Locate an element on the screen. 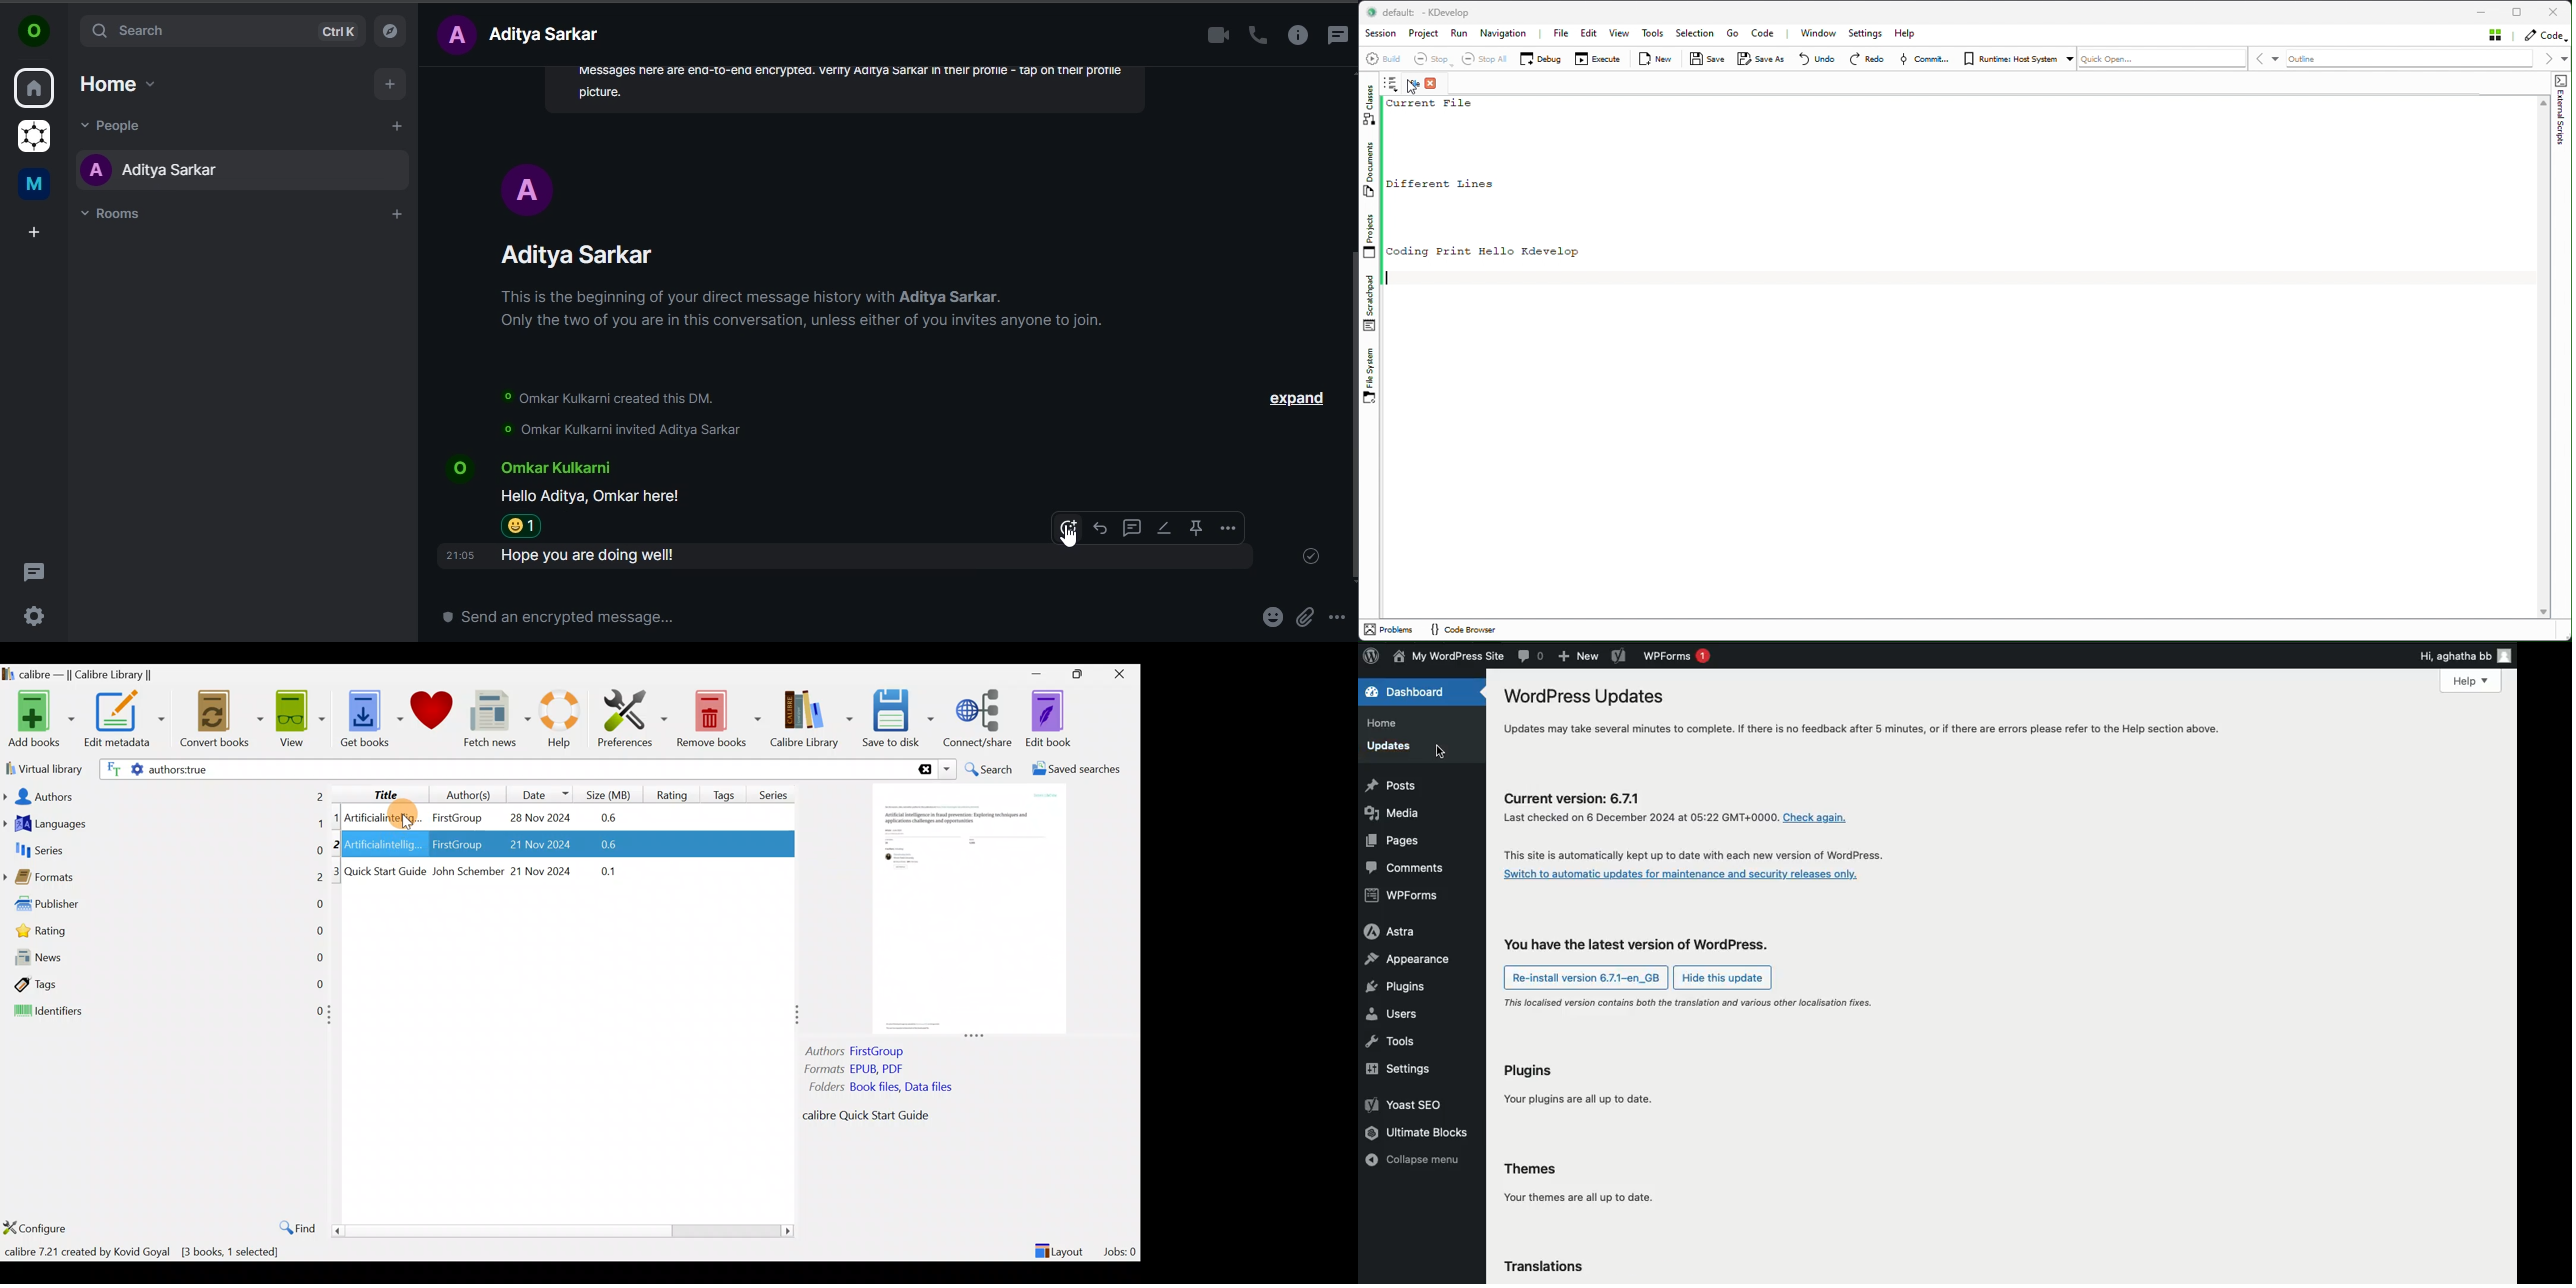 The image size is (2576, 1288). edit is located at coordinates (1163, 528).